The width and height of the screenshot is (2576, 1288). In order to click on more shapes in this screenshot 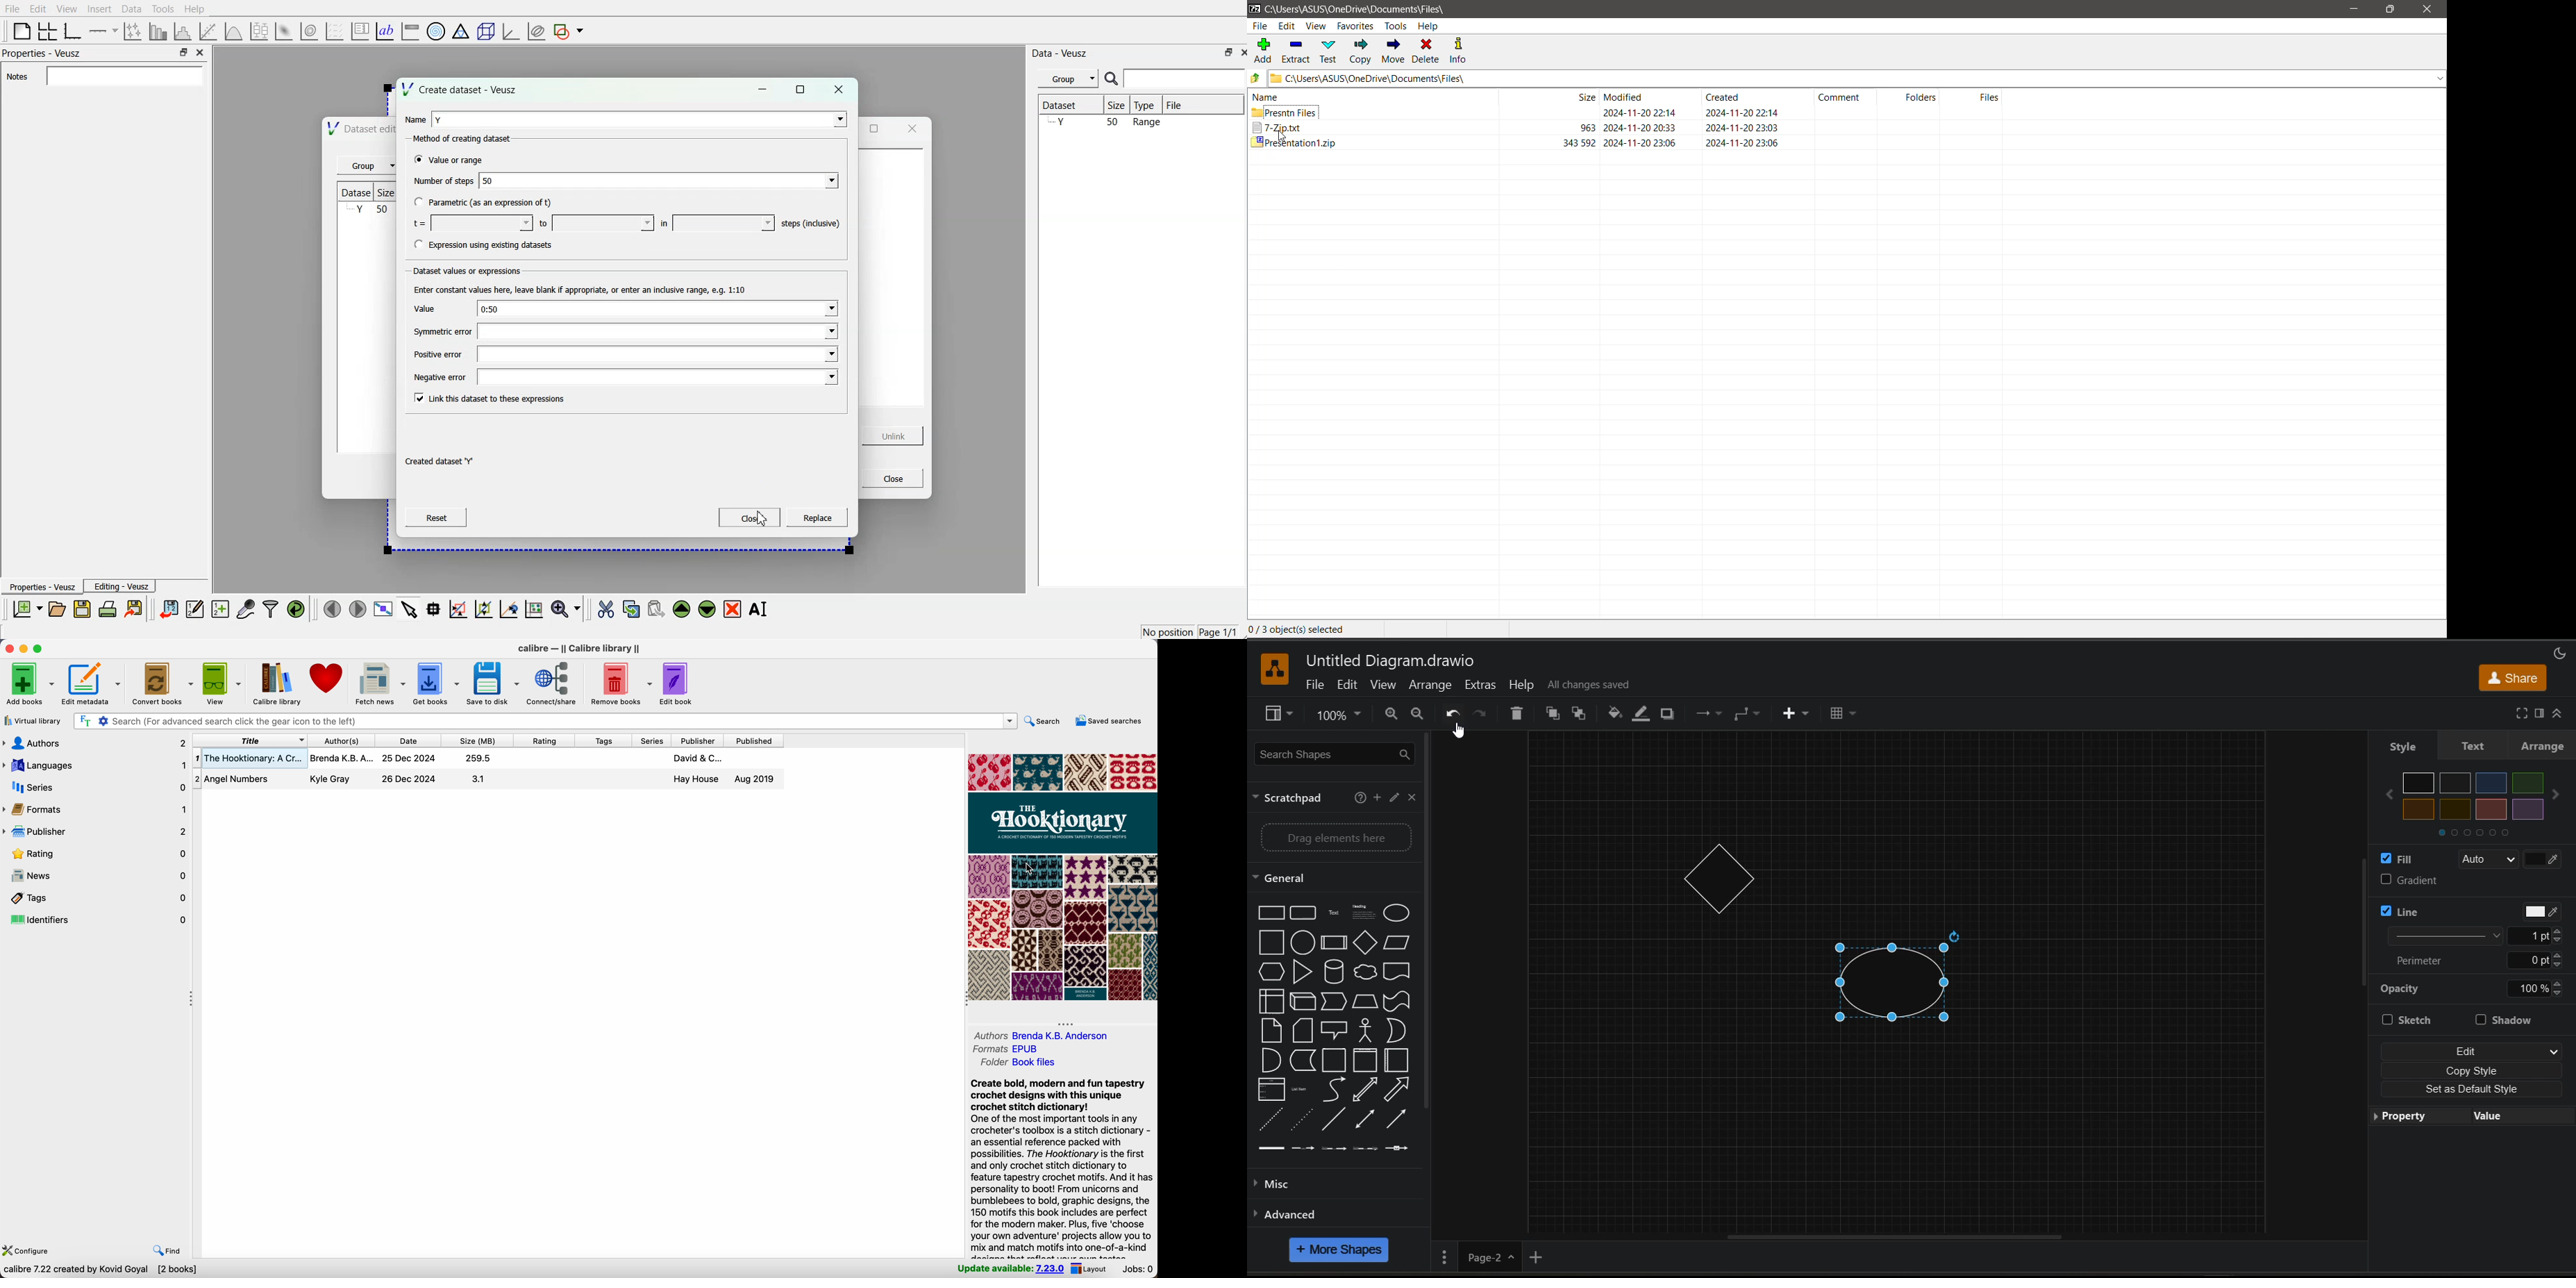, I will do `click(1343, 1252)`.